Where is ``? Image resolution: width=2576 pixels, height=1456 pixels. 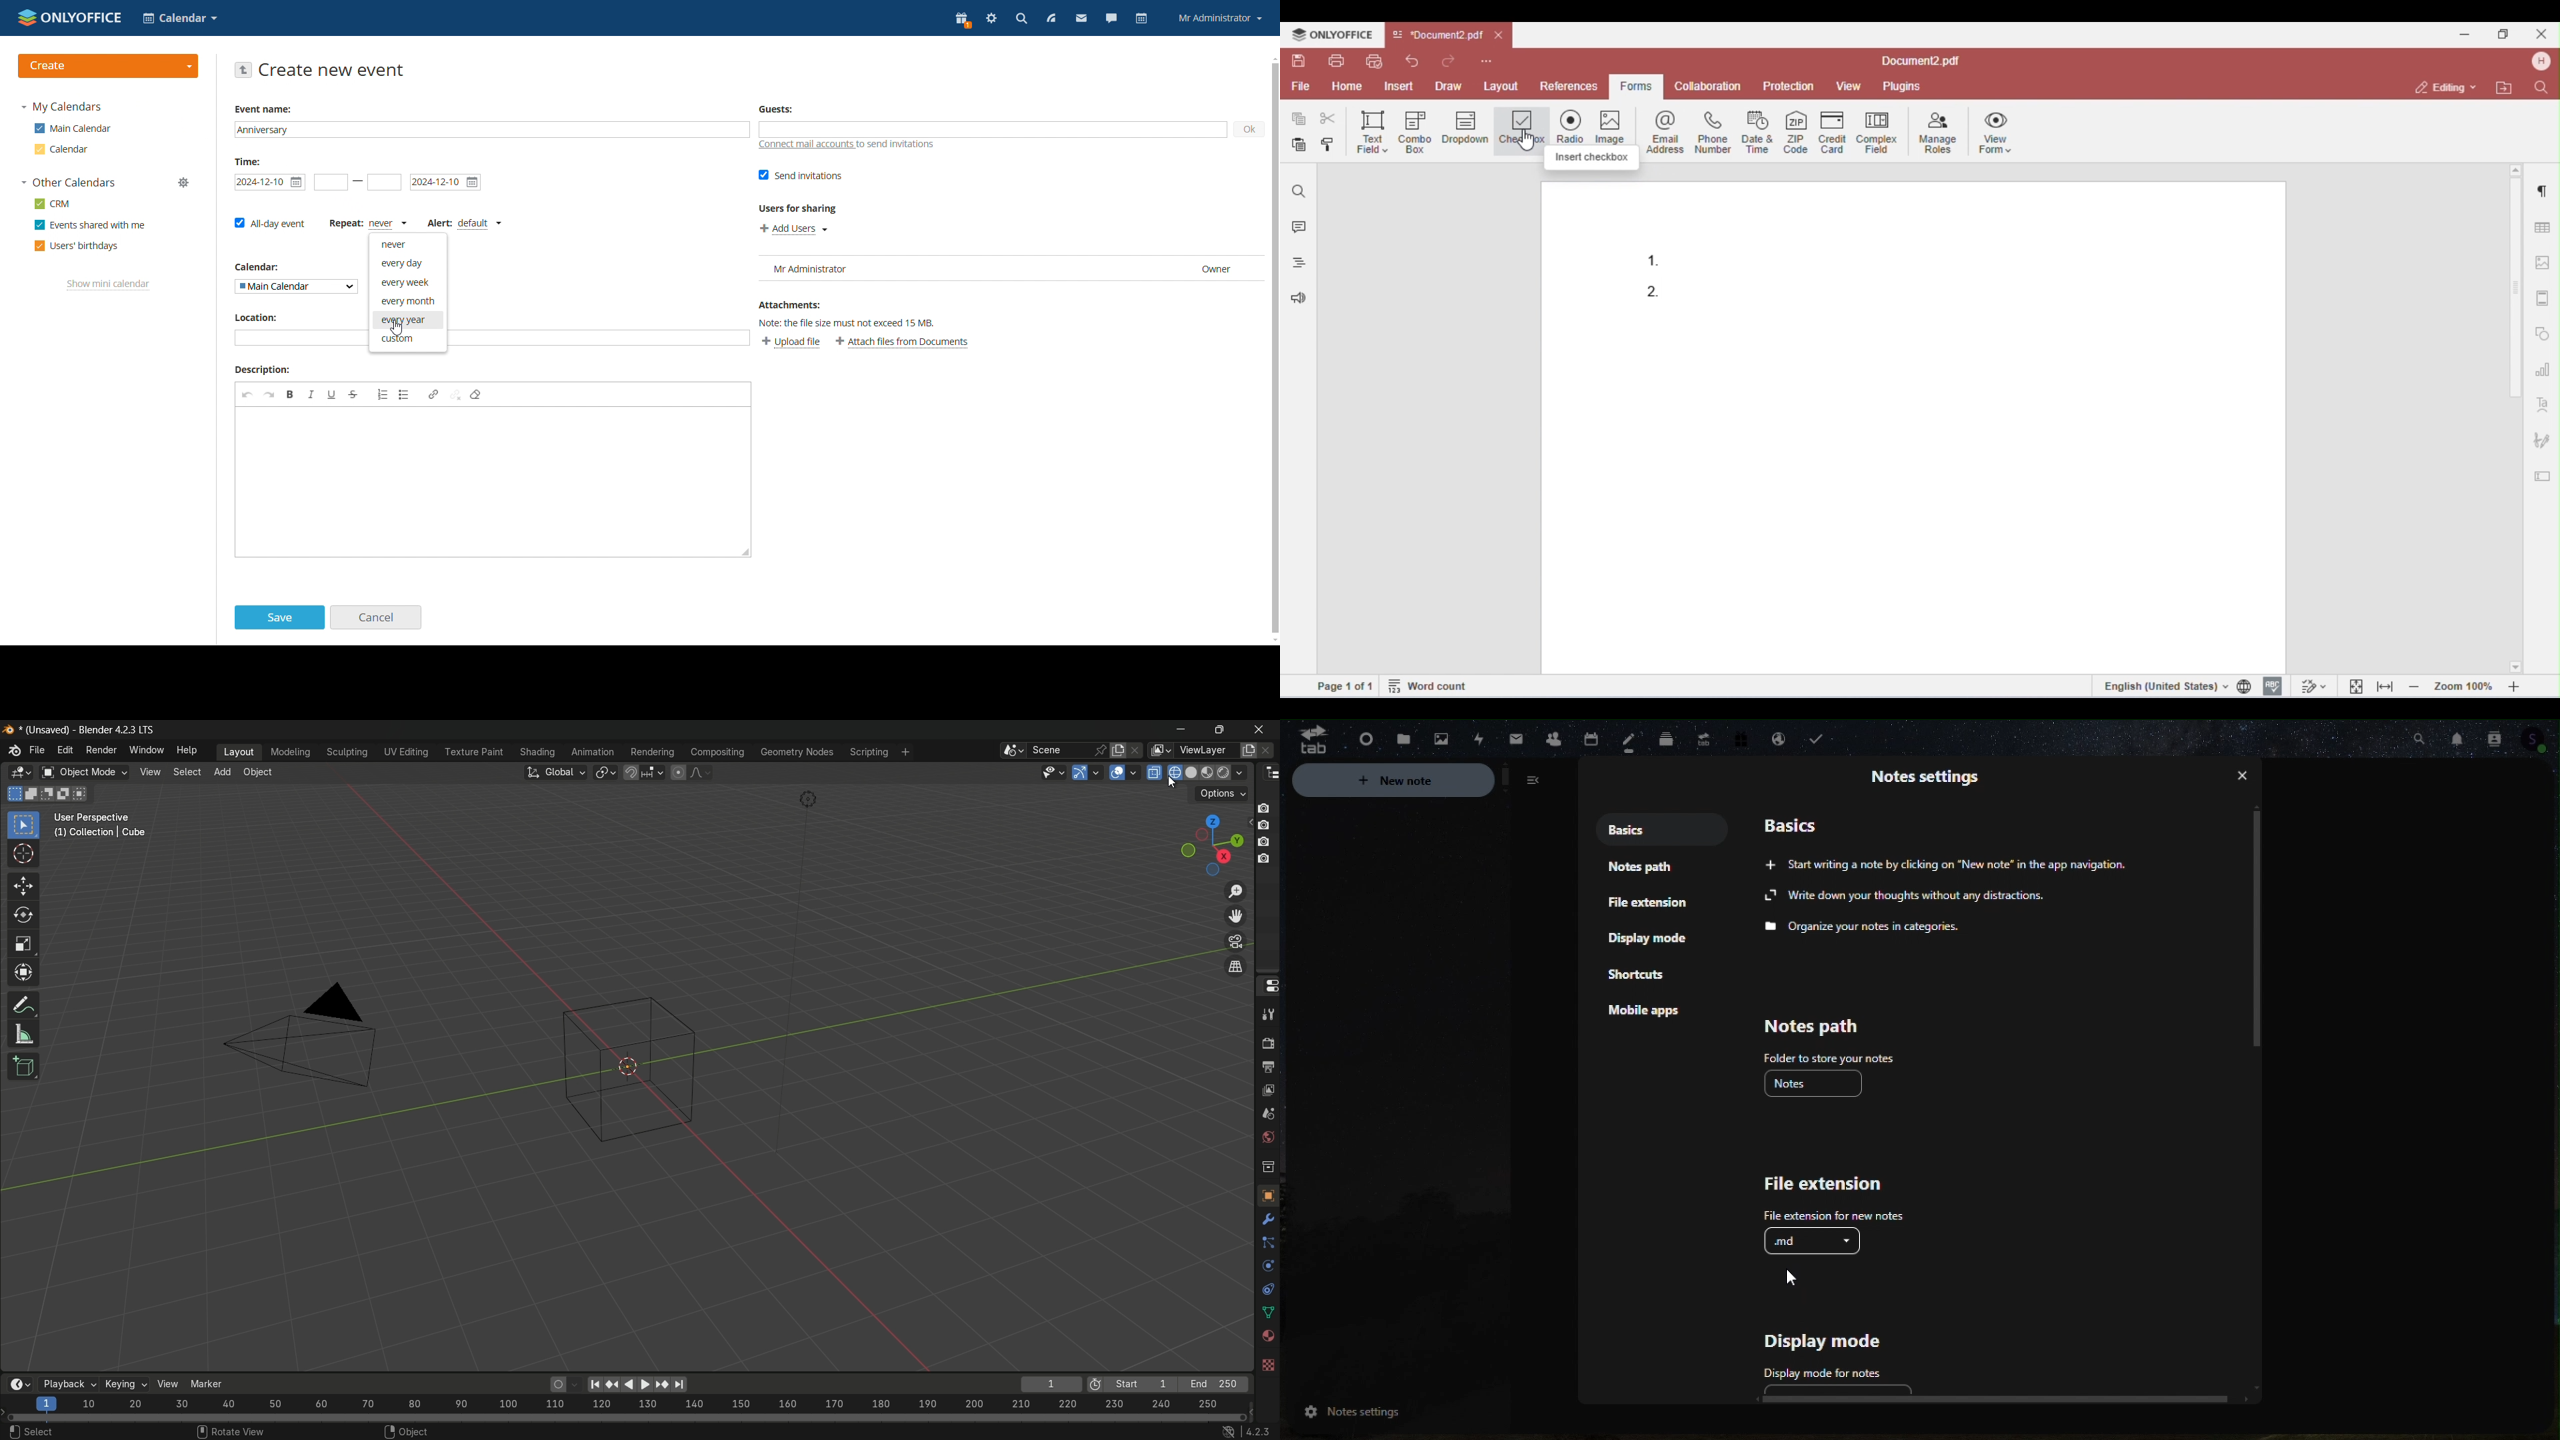
 is located at coordinates (847, 321).